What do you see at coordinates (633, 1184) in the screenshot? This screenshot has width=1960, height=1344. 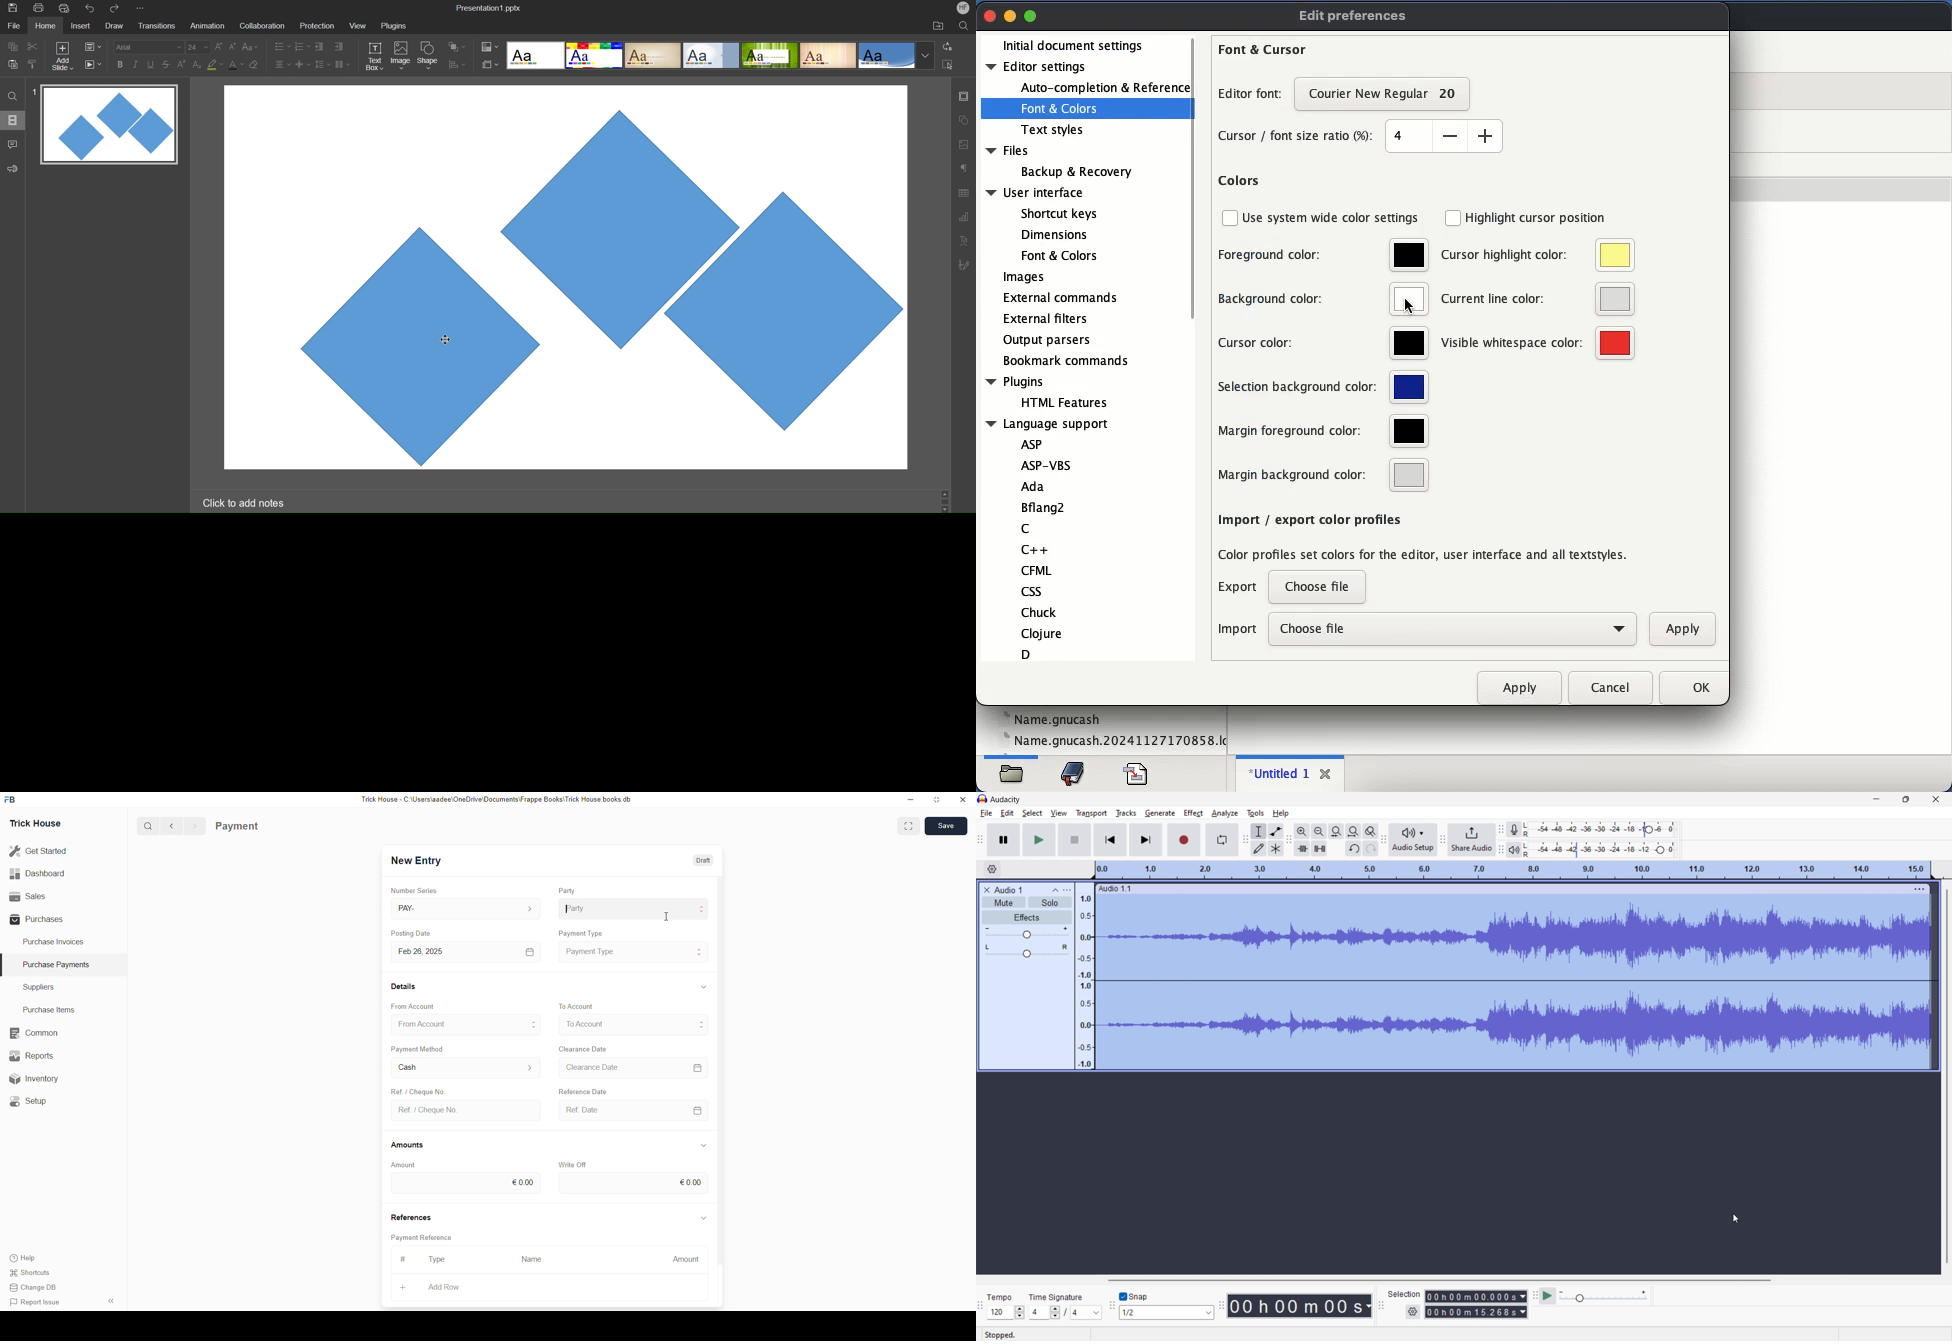 I see `€0.00` at bounding box center [633, 1184].